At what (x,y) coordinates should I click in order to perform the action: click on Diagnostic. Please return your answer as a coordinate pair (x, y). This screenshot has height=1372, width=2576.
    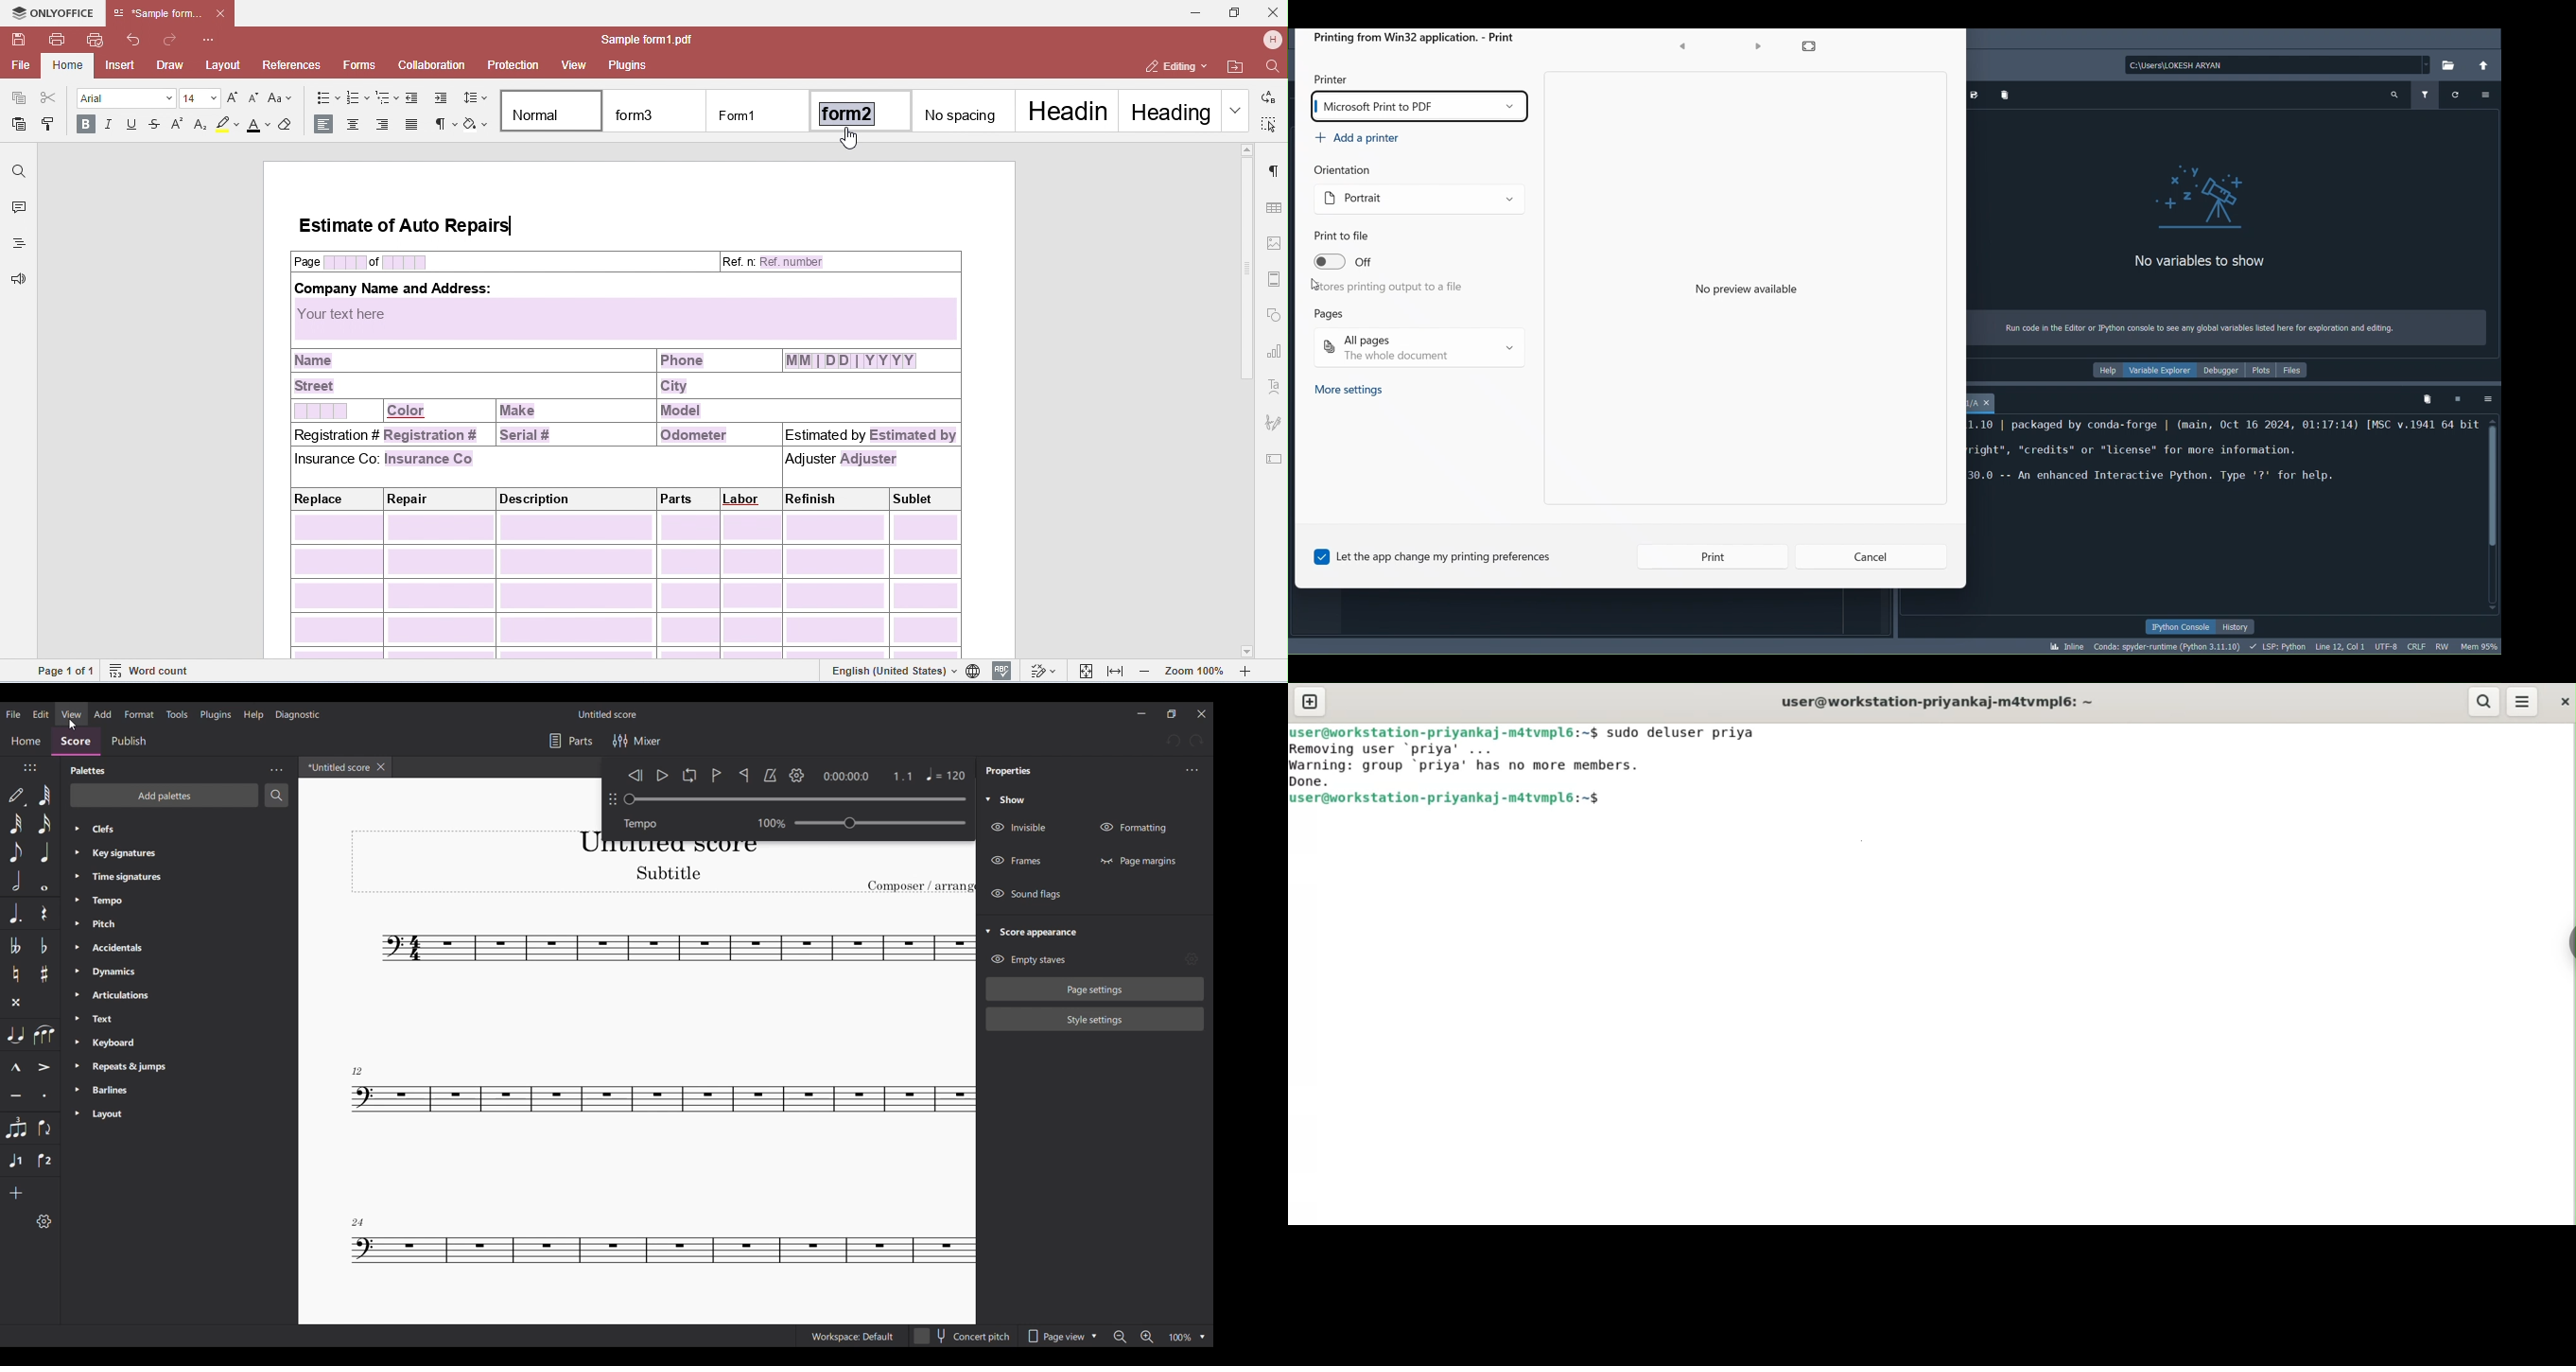
    Looking at the image, I should click on (298, 715).